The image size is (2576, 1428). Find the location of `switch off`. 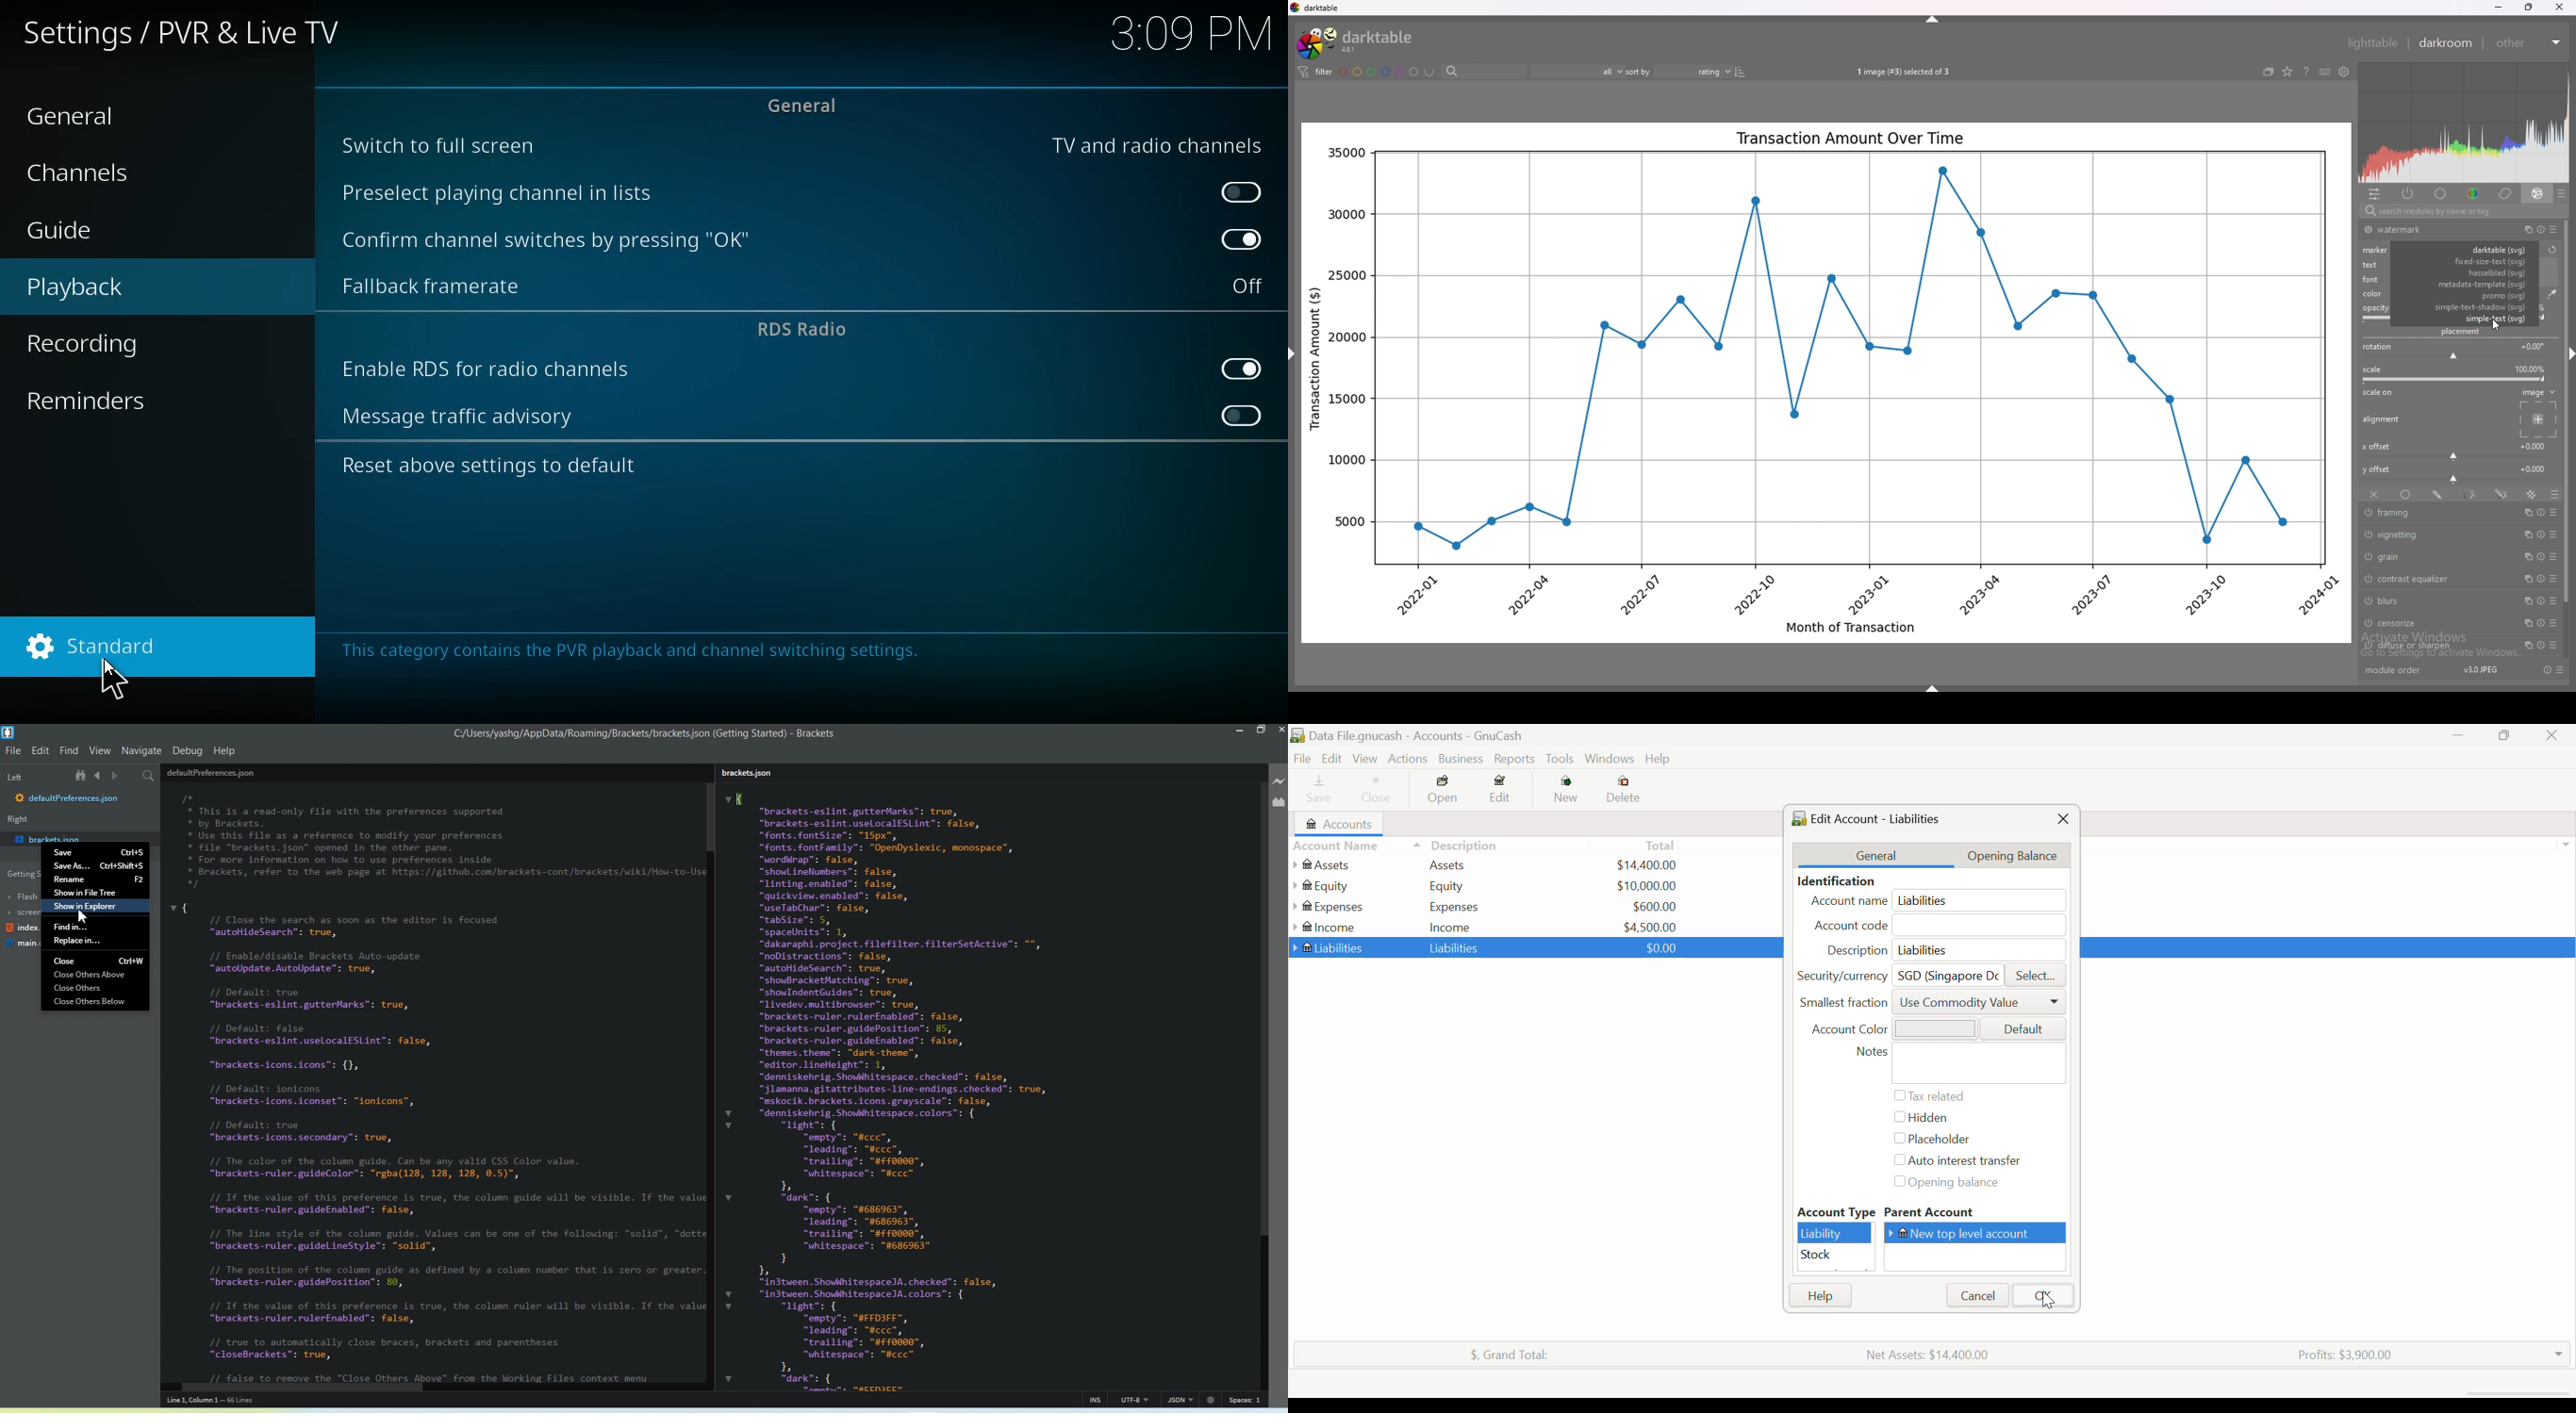

switch off is located at coordinates (2367, 514).